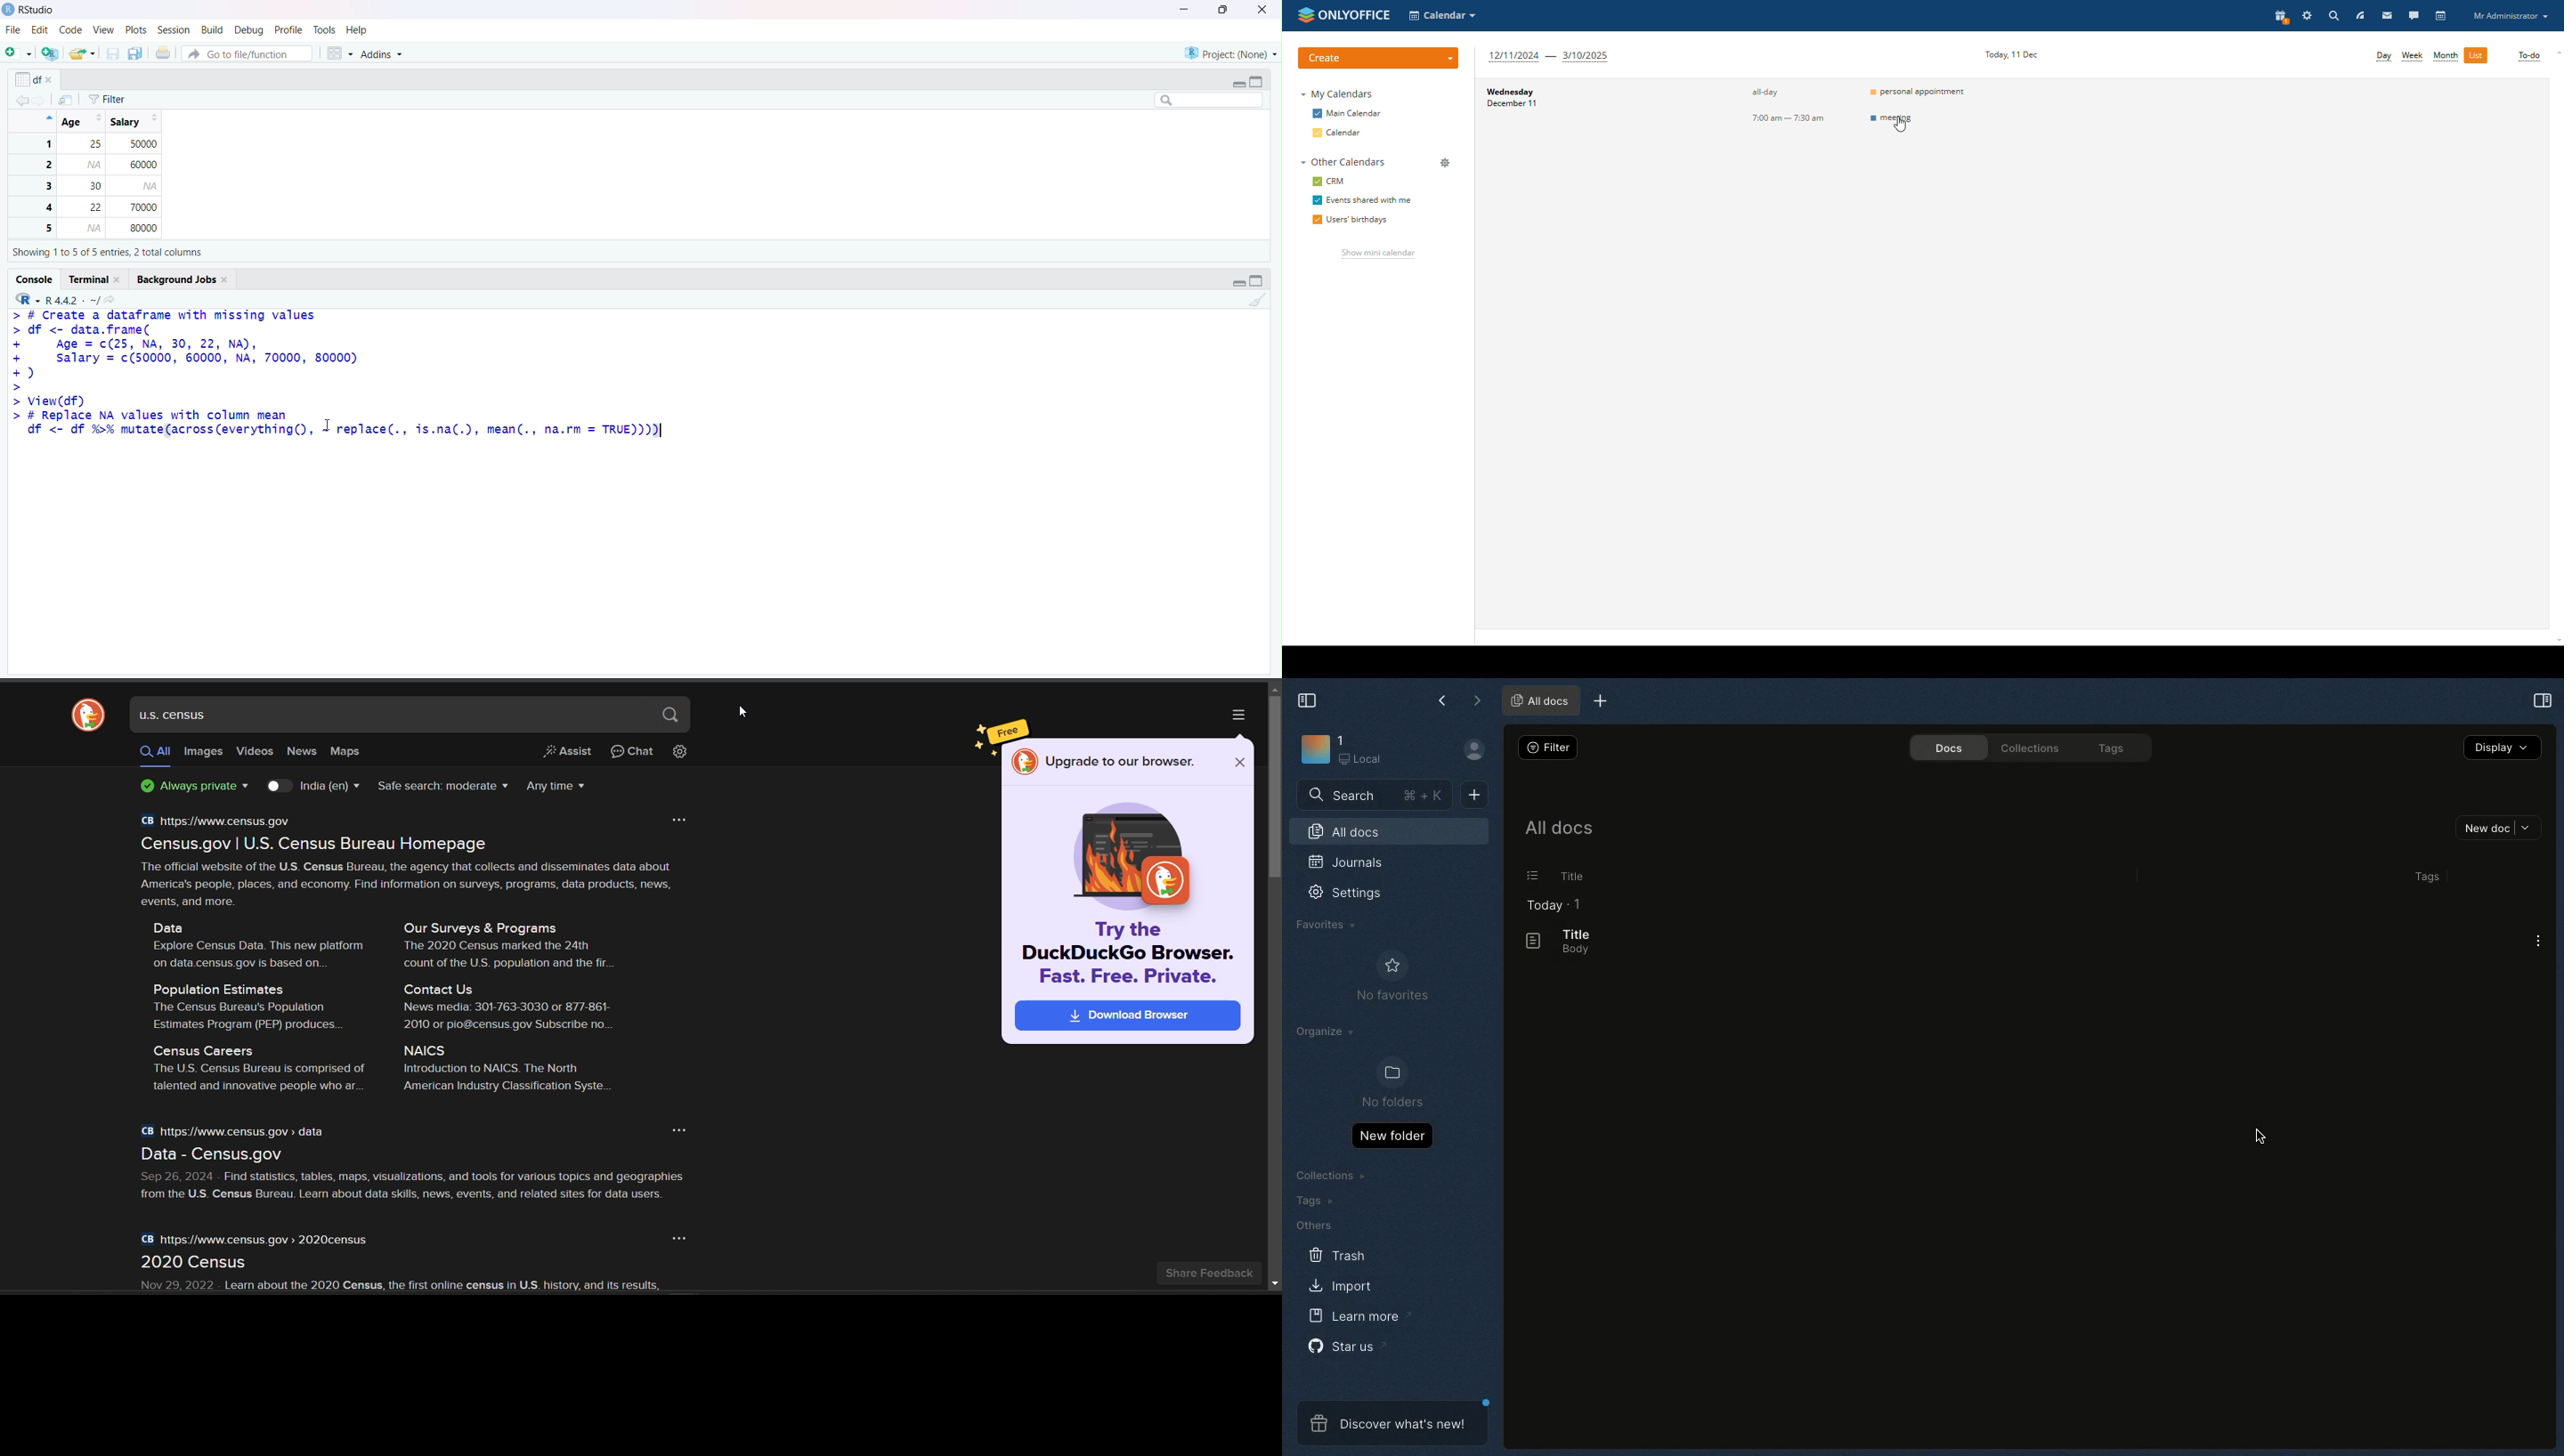 The image size is (2576, 1456). Describe the element at coordinates (2510, 15) in the screenshot. I see `profile` at that location.